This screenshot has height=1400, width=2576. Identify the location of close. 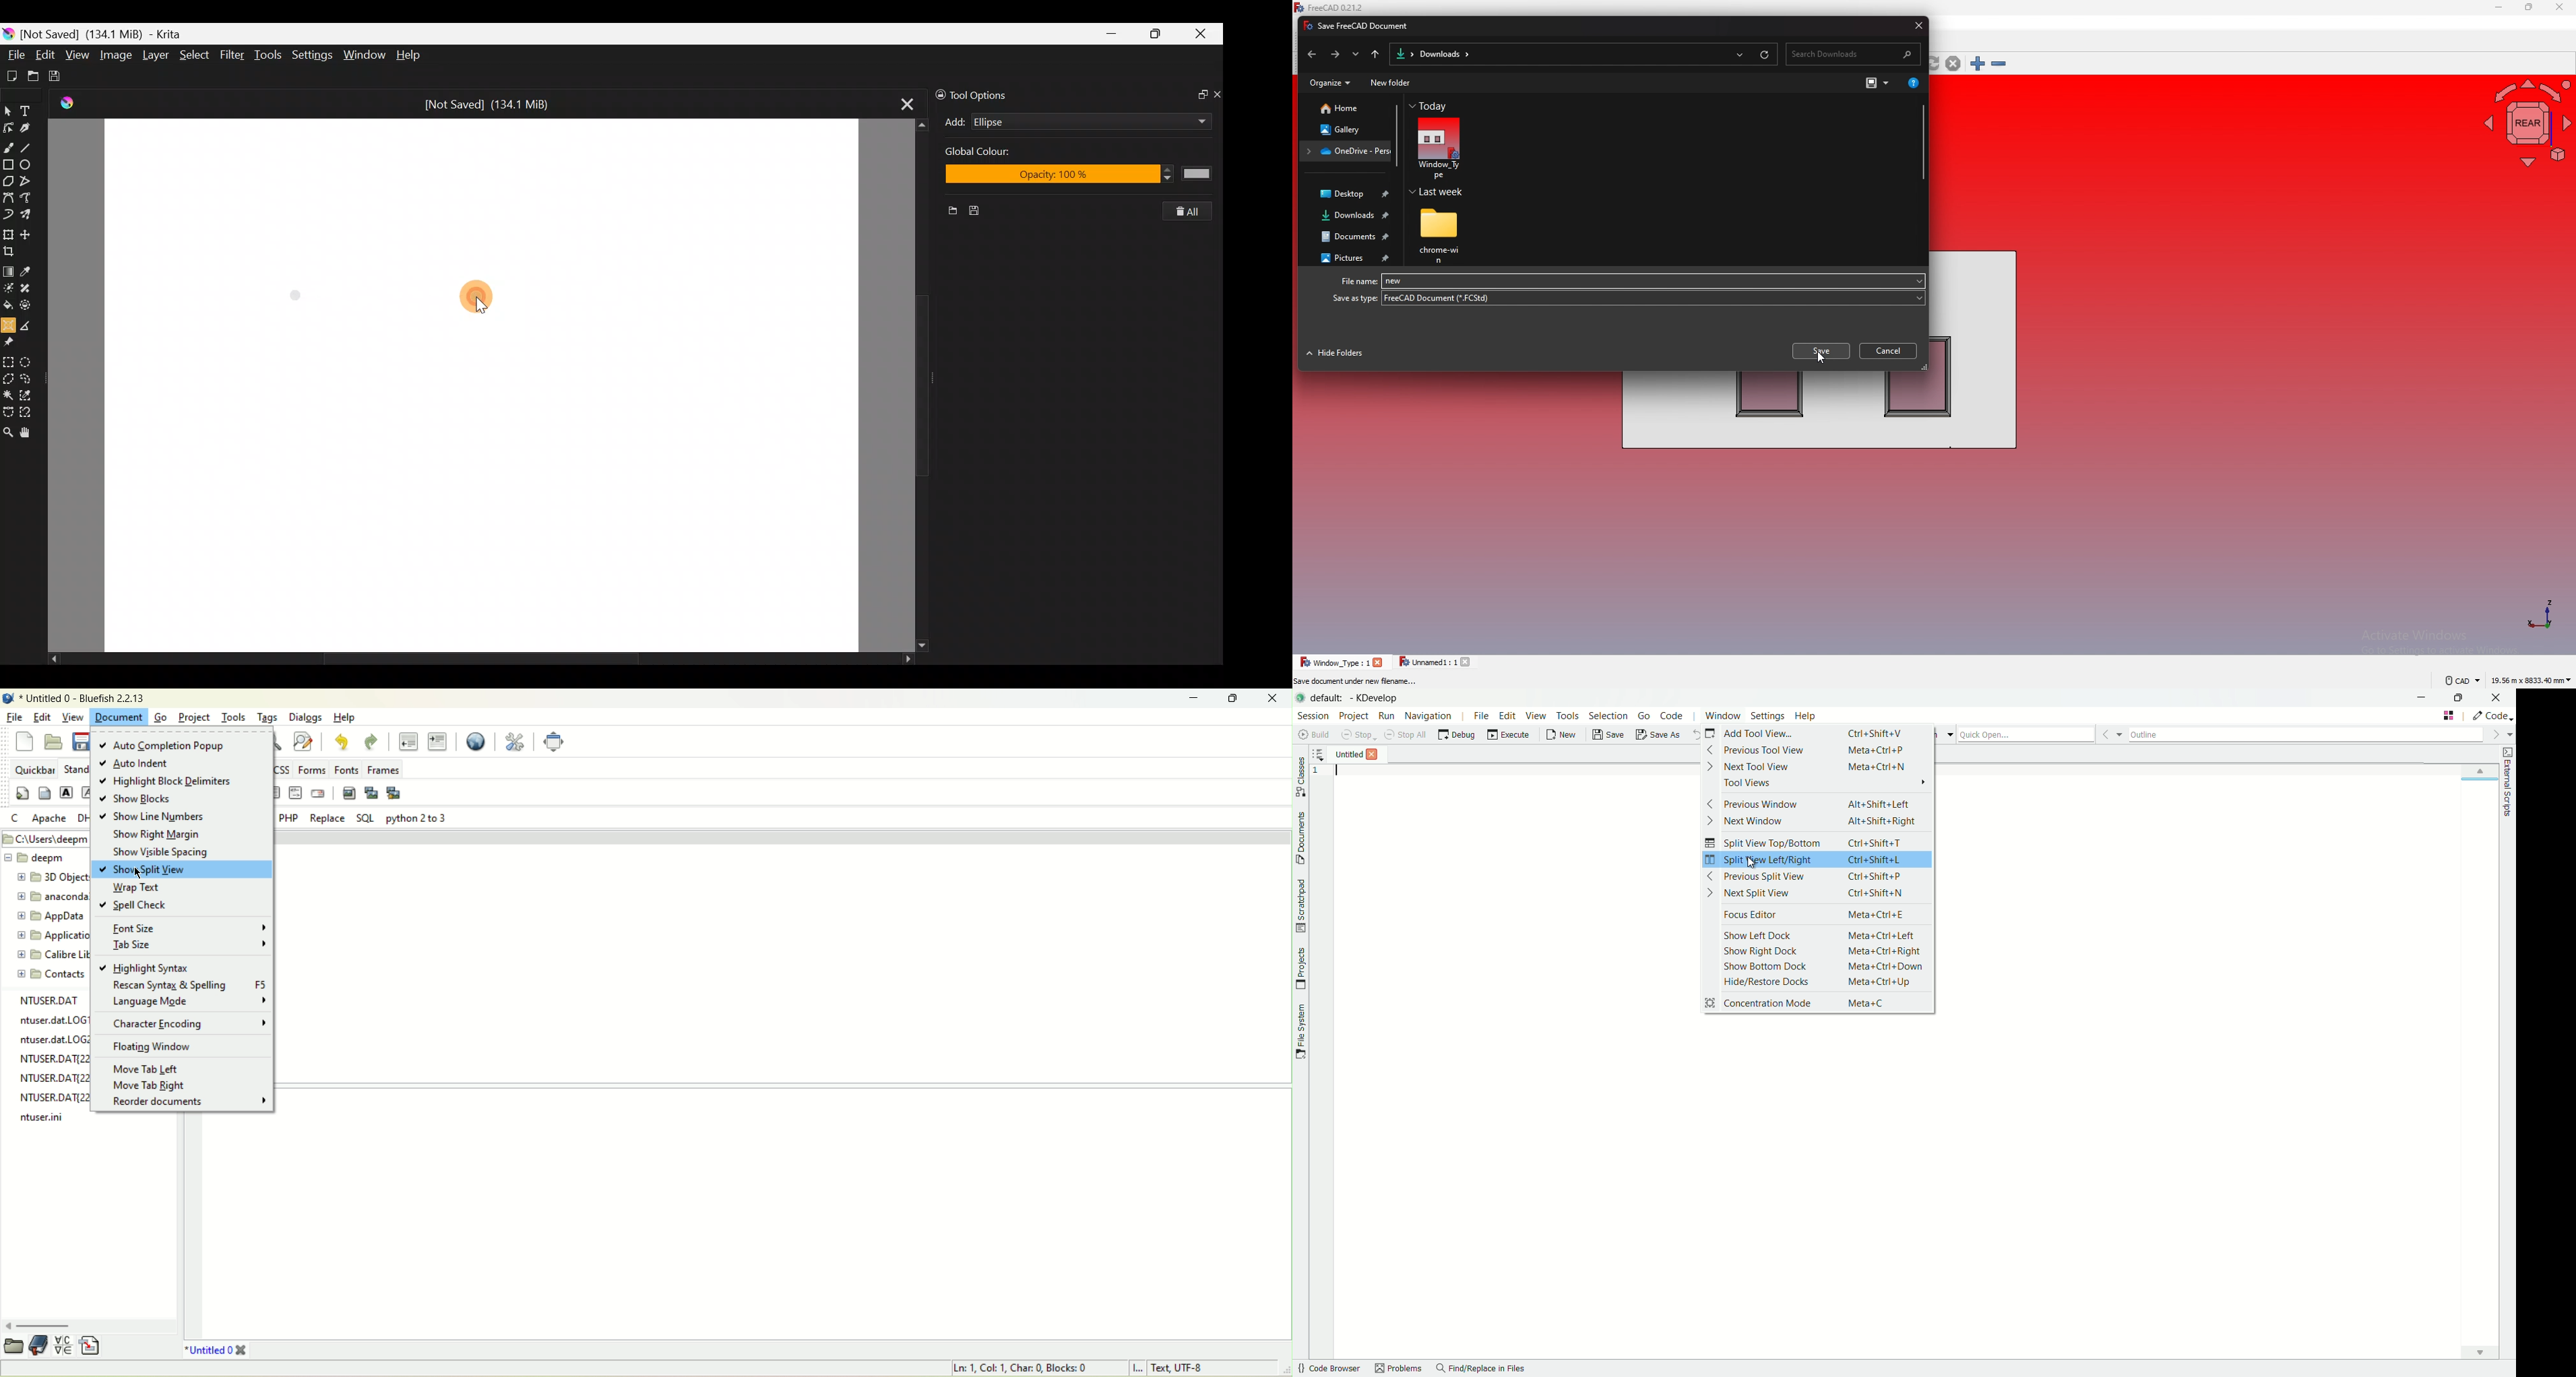
(1379, 662).